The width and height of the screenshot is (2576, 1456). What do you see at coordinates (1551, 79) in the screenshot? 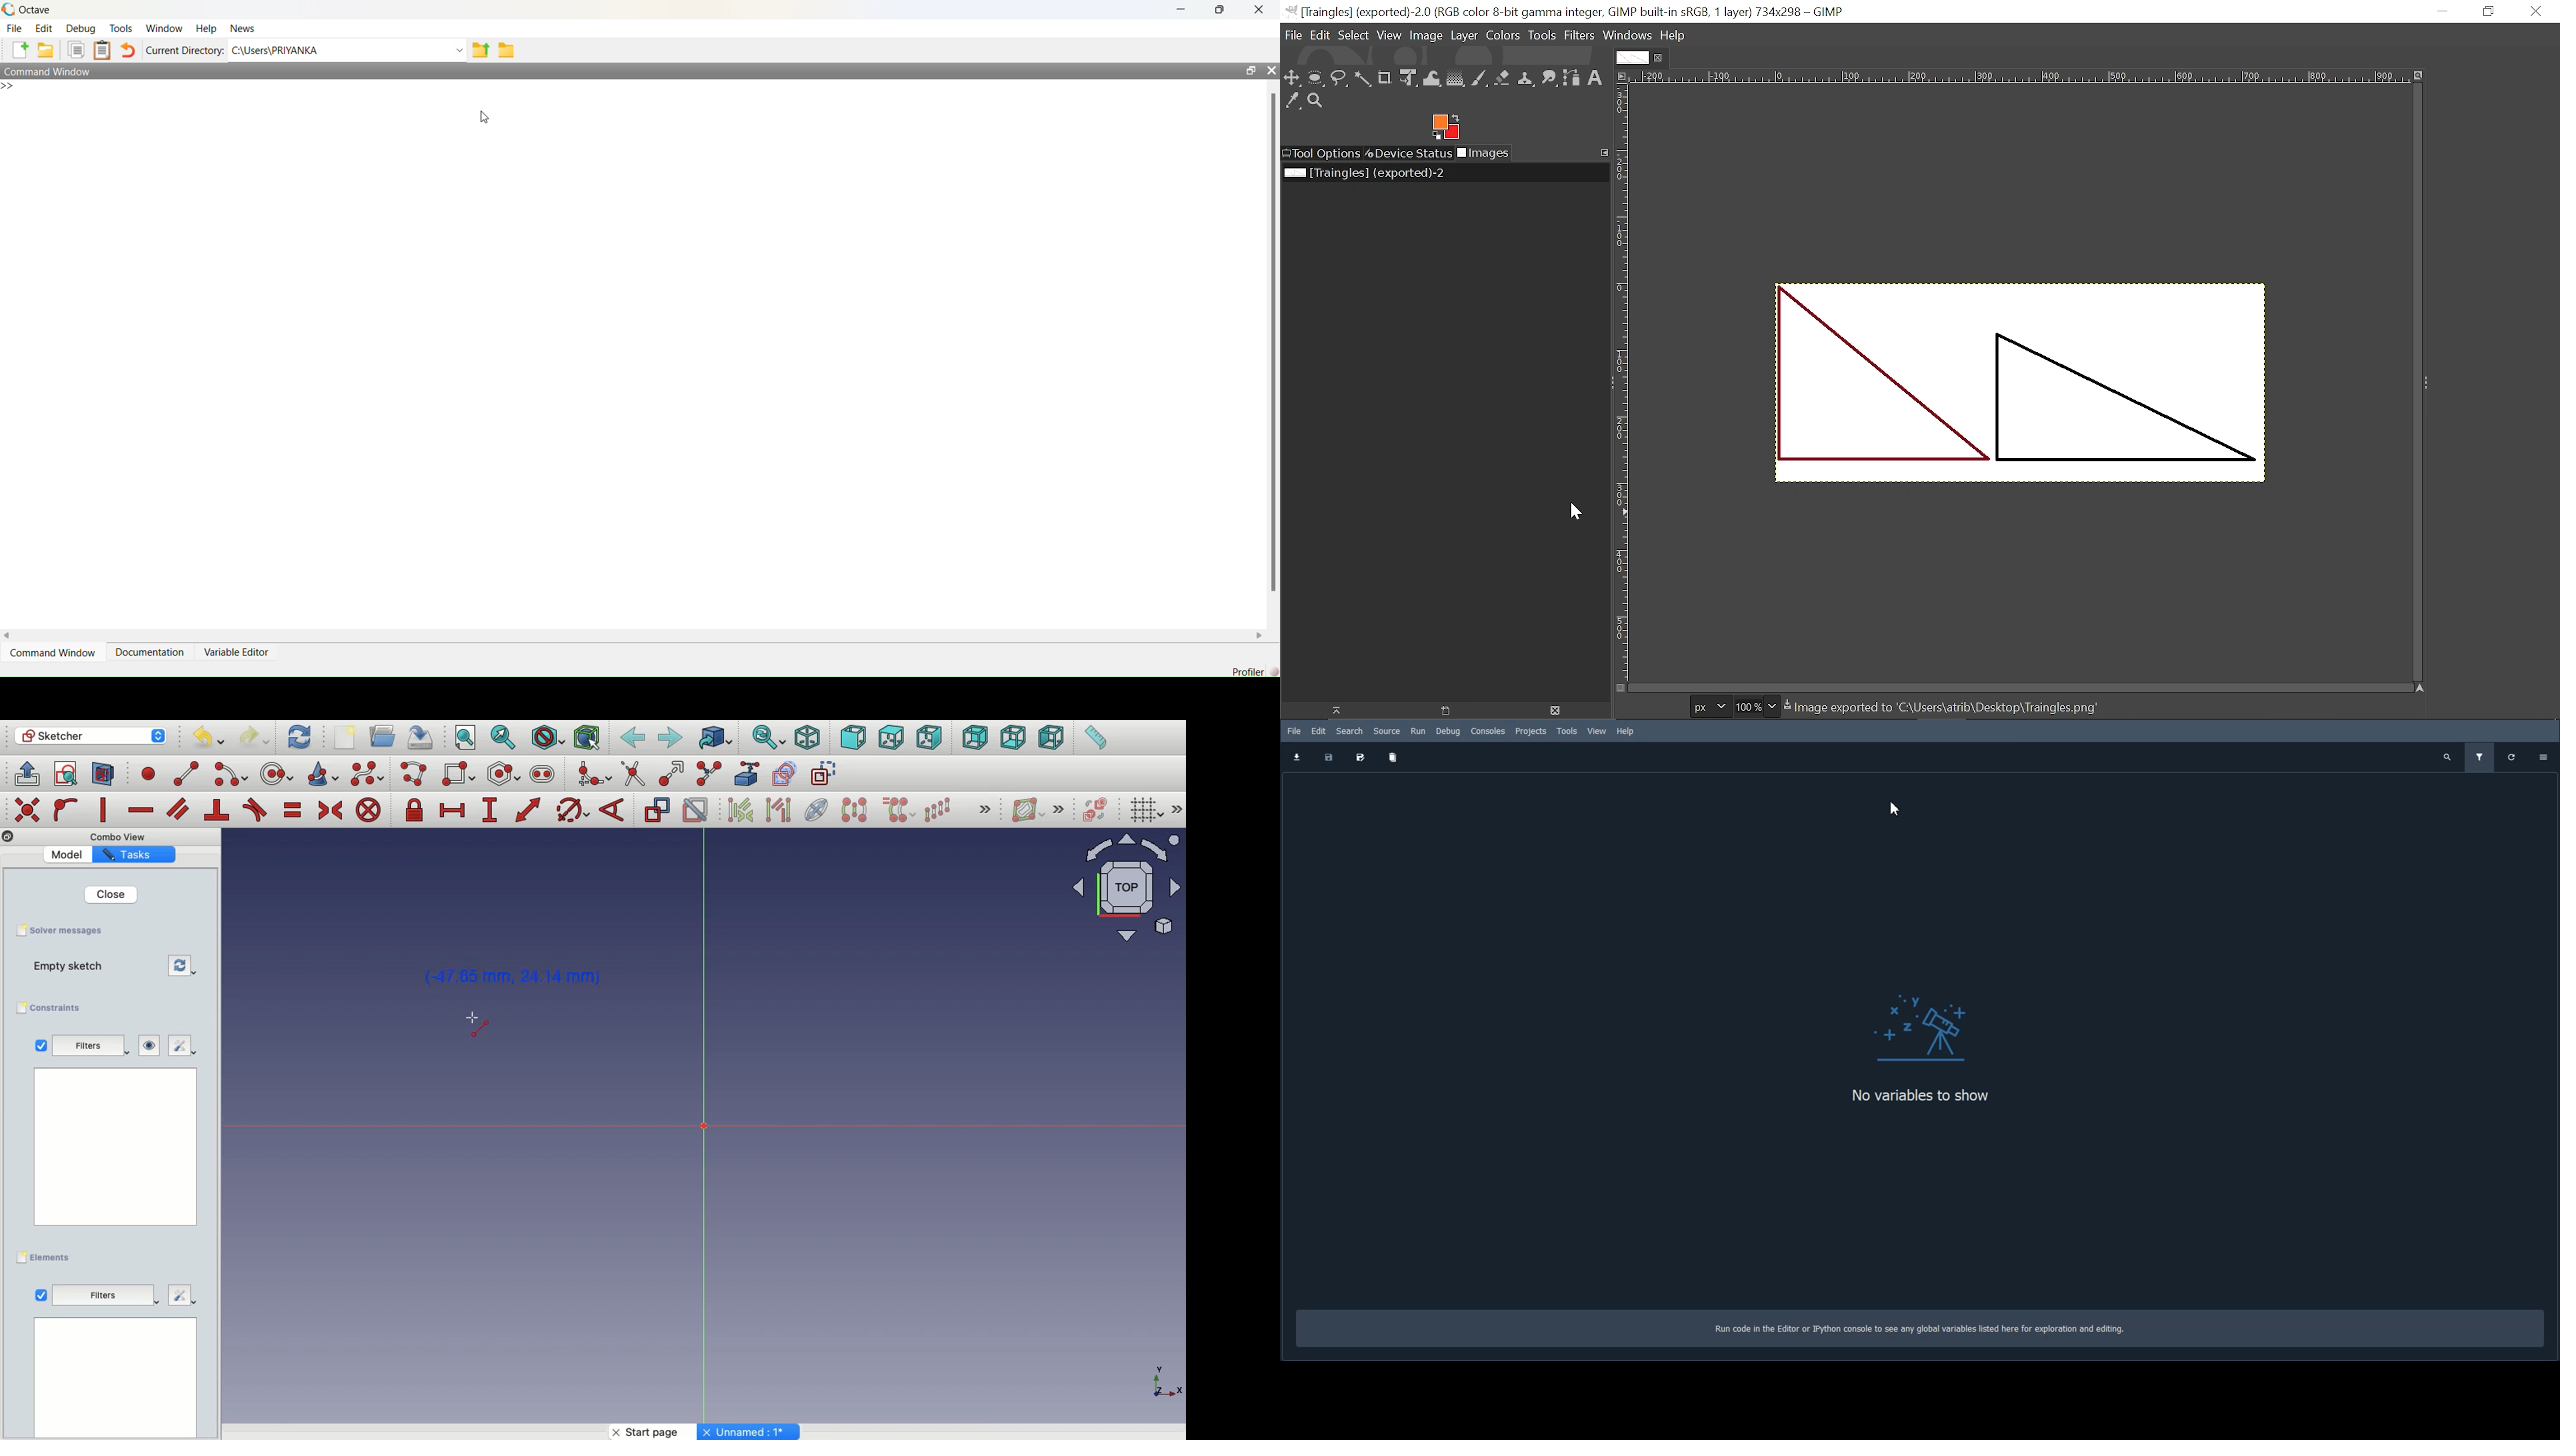
I see `Smudge tool` at bounding box center [1551, 79].